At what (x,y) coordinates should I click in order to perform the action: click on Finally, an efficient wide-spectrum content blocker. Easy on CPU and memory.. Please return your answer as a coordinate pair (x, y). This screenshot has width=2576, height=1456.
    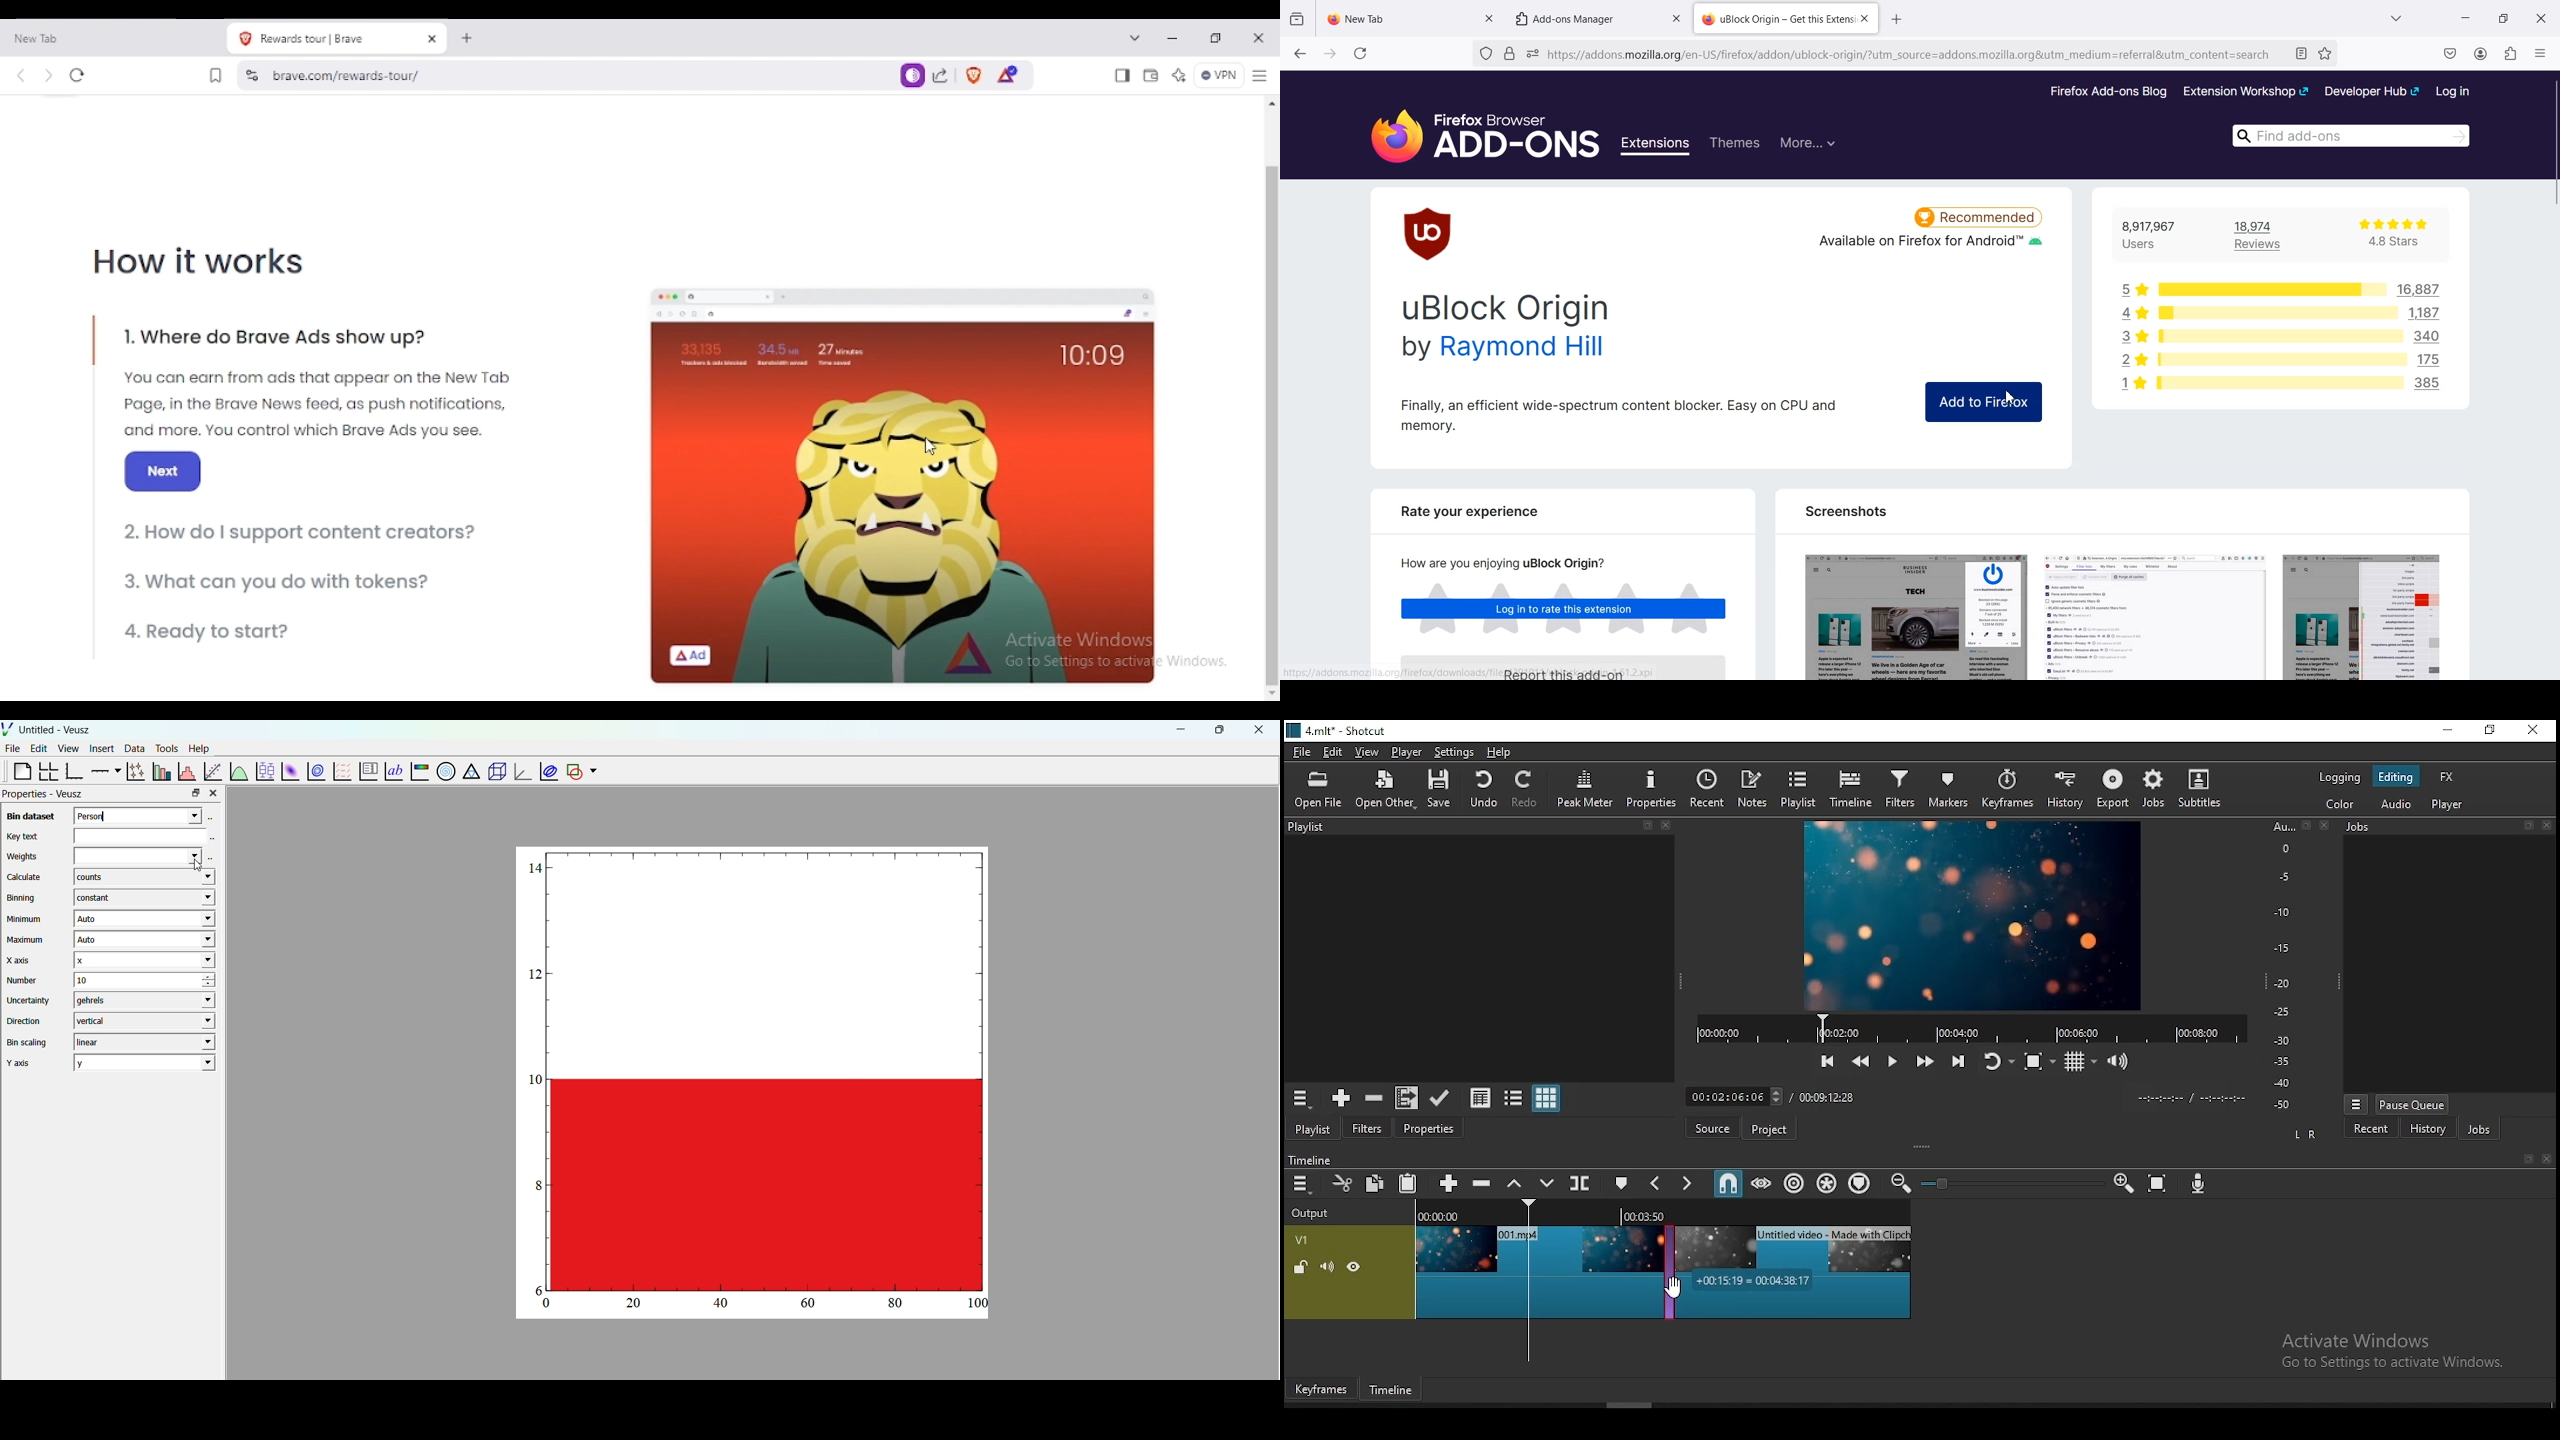
    Looking at the image, I should click on (1619, 414).